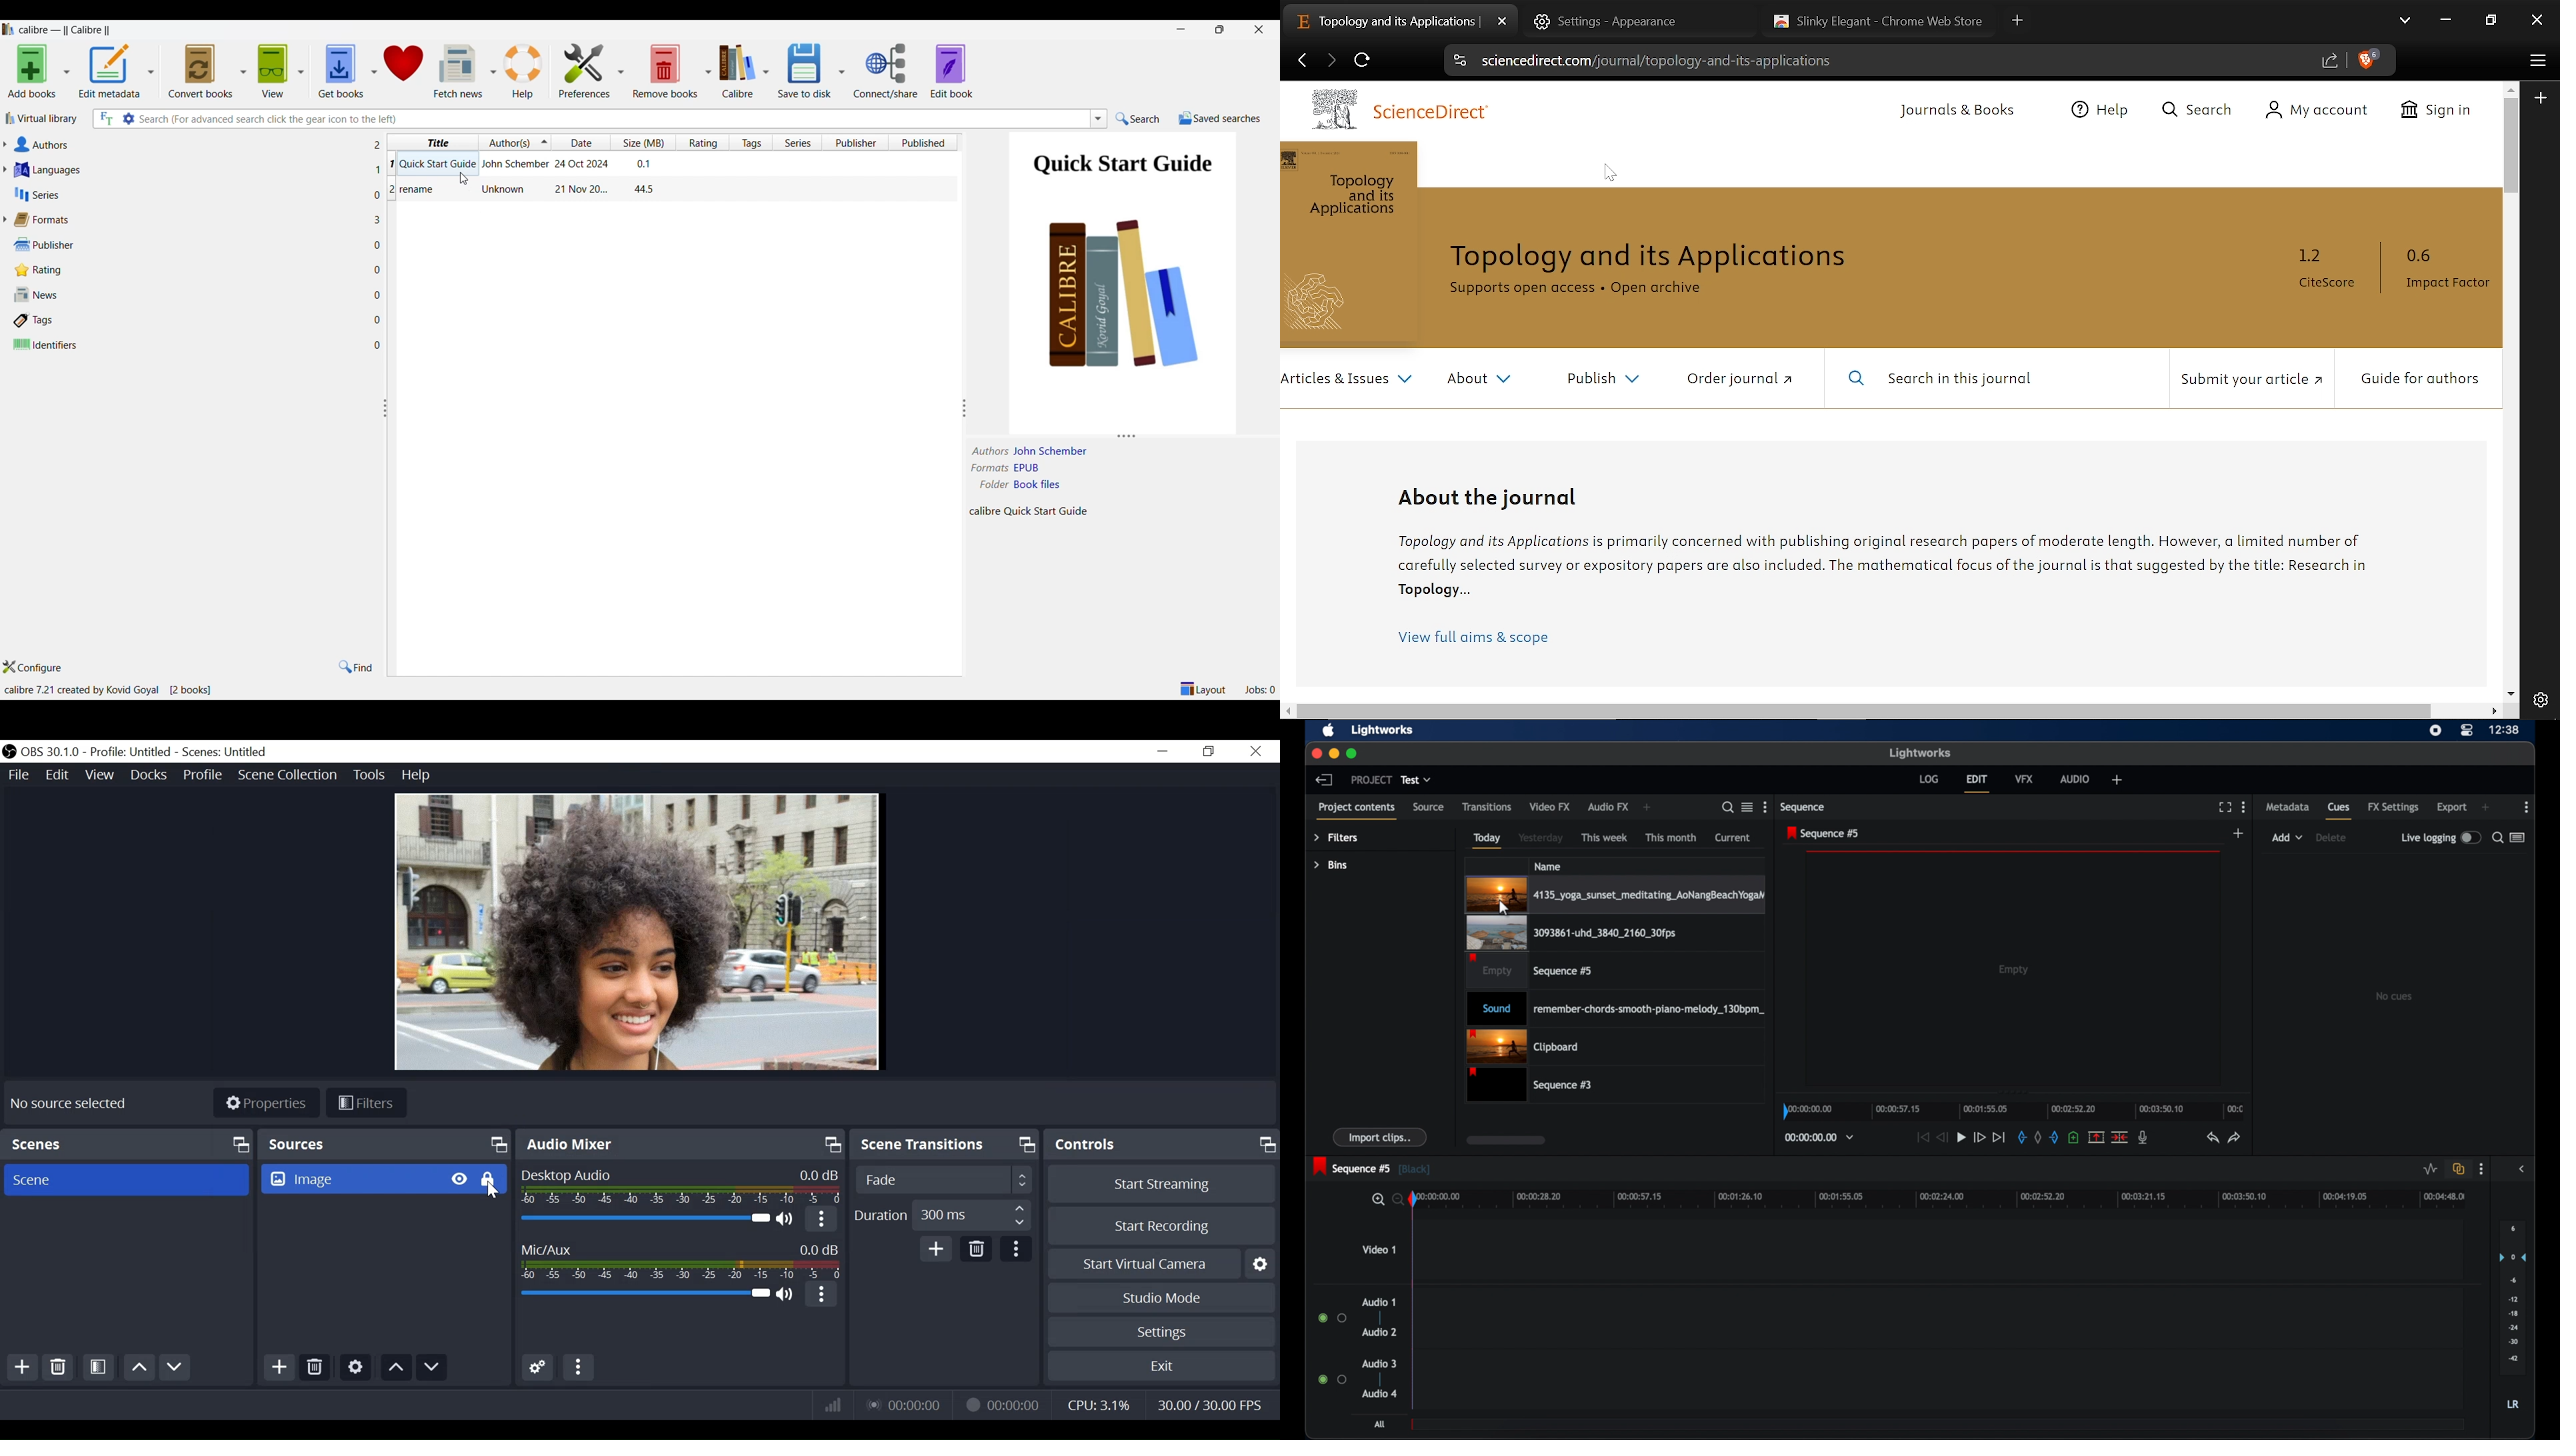 This screenshot has height=1456, width=2576. What do you see at coordinates (679, 1144) in the screenshot?
I see `Audio Mixer` at bounding box center [679, 1144].